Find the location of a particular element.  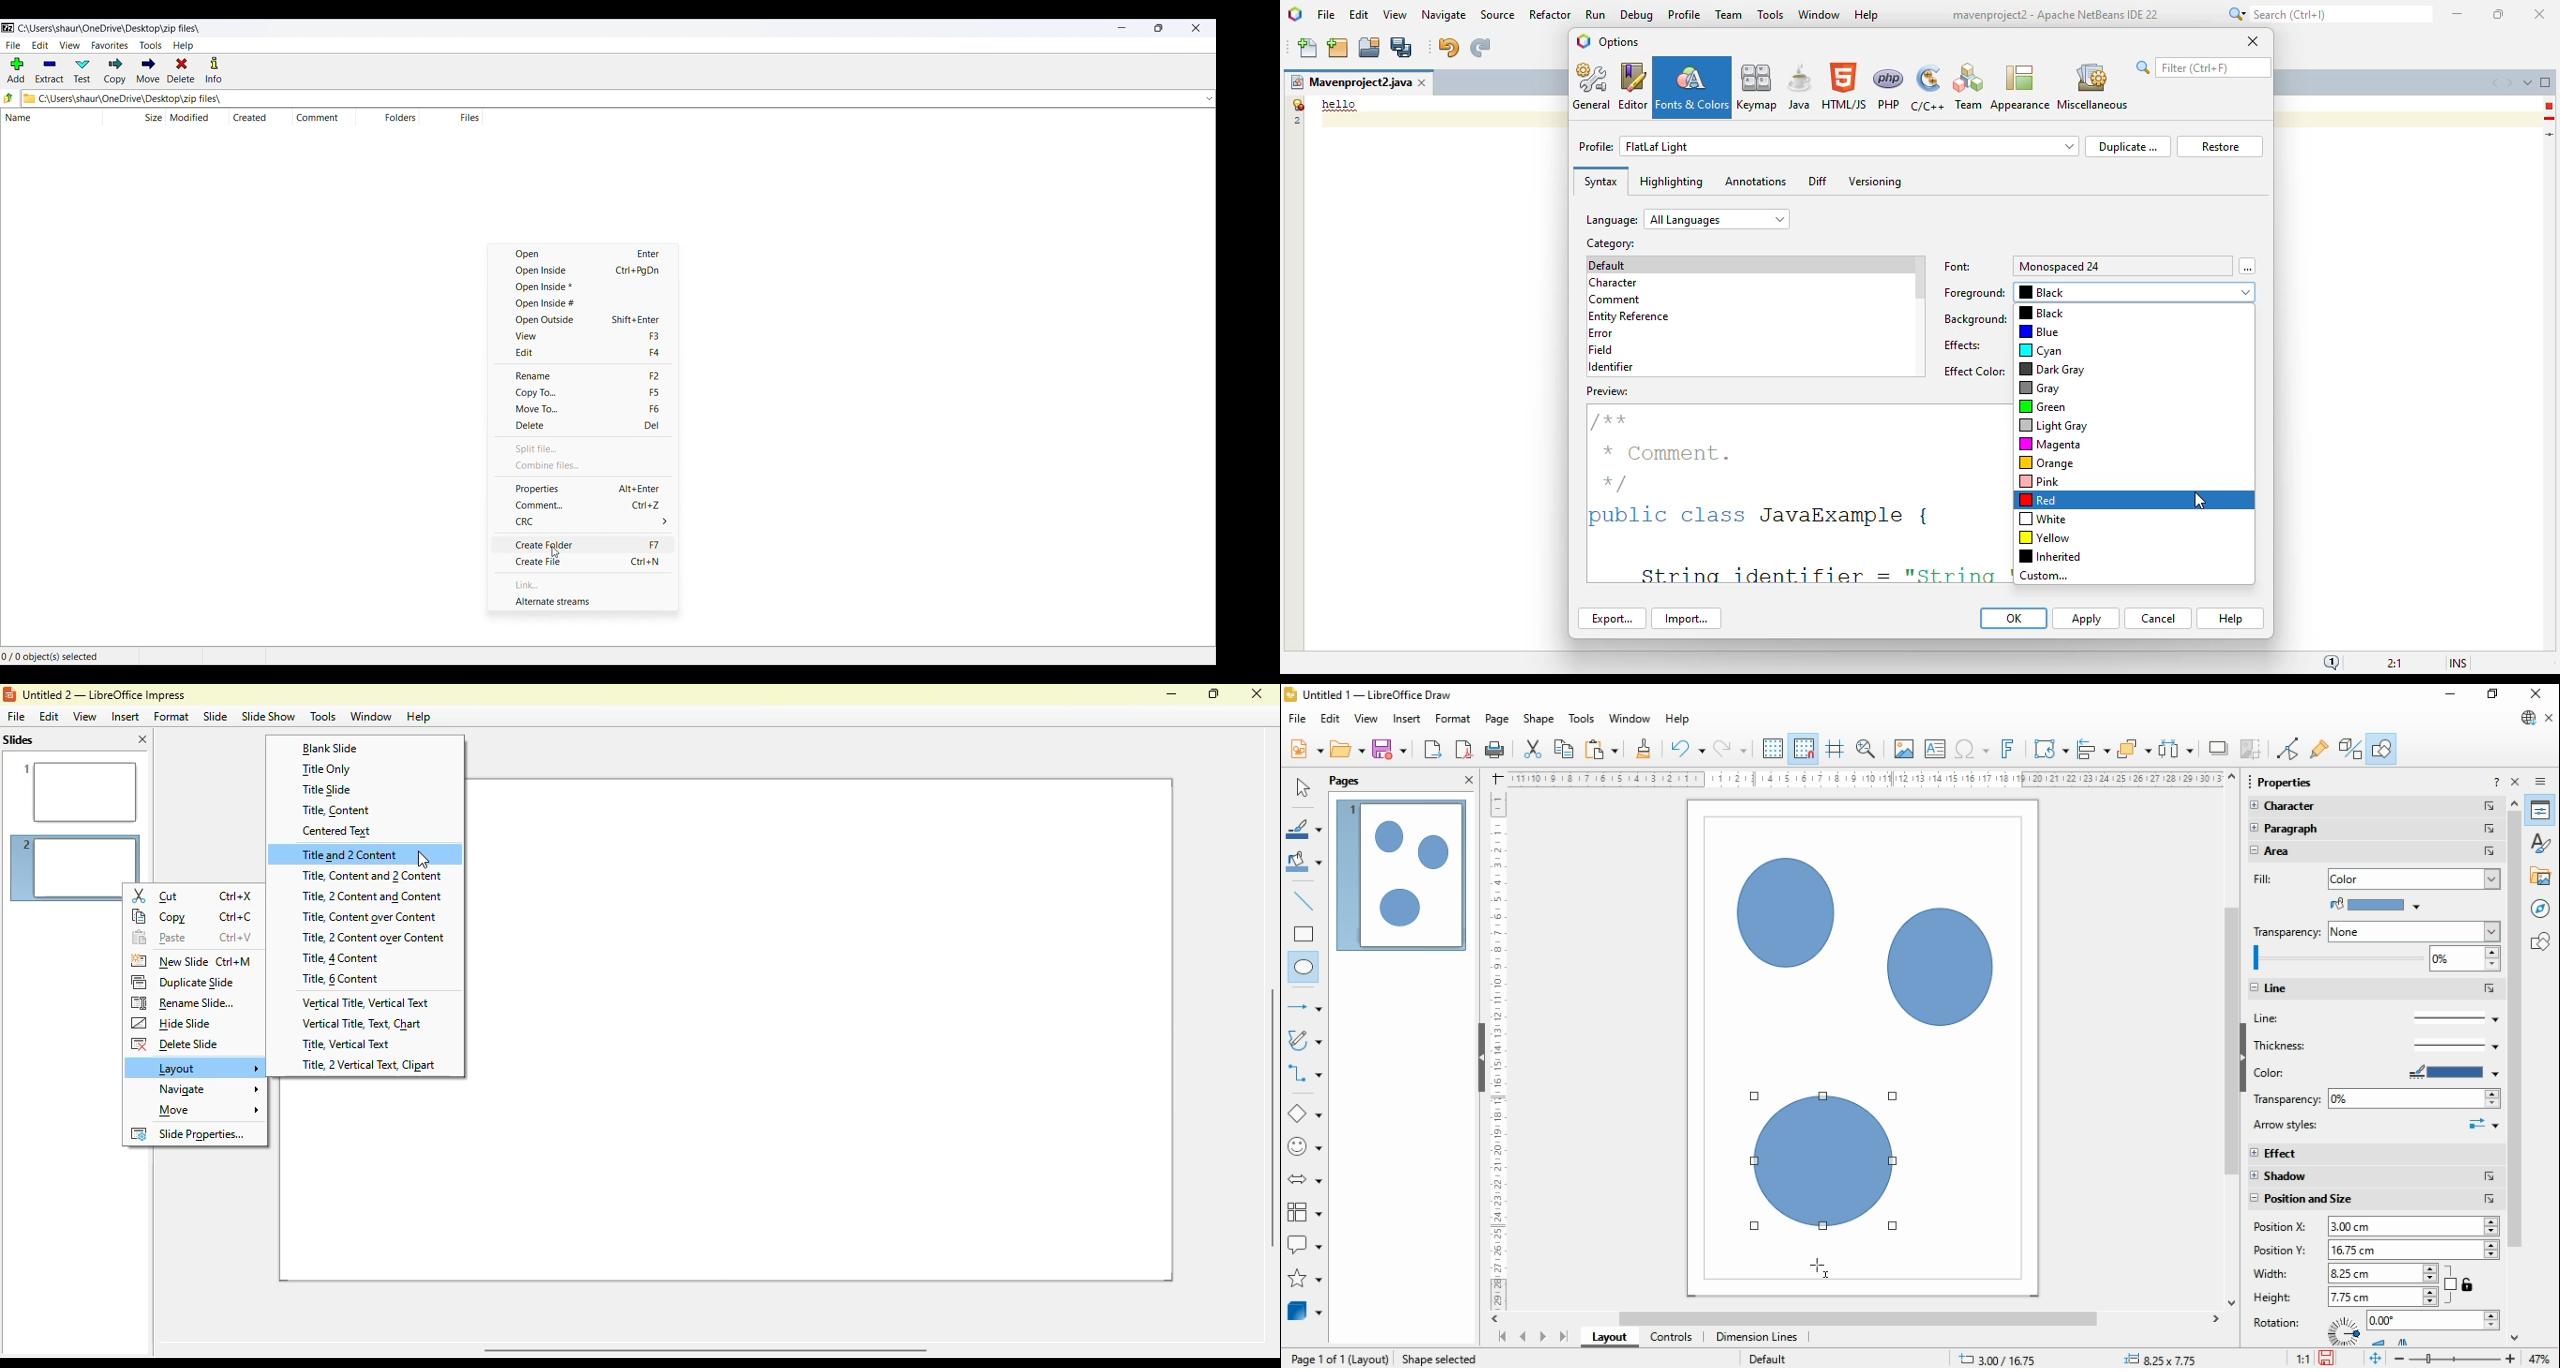

toggle point edit mode is located at coordinates (2290, 749).